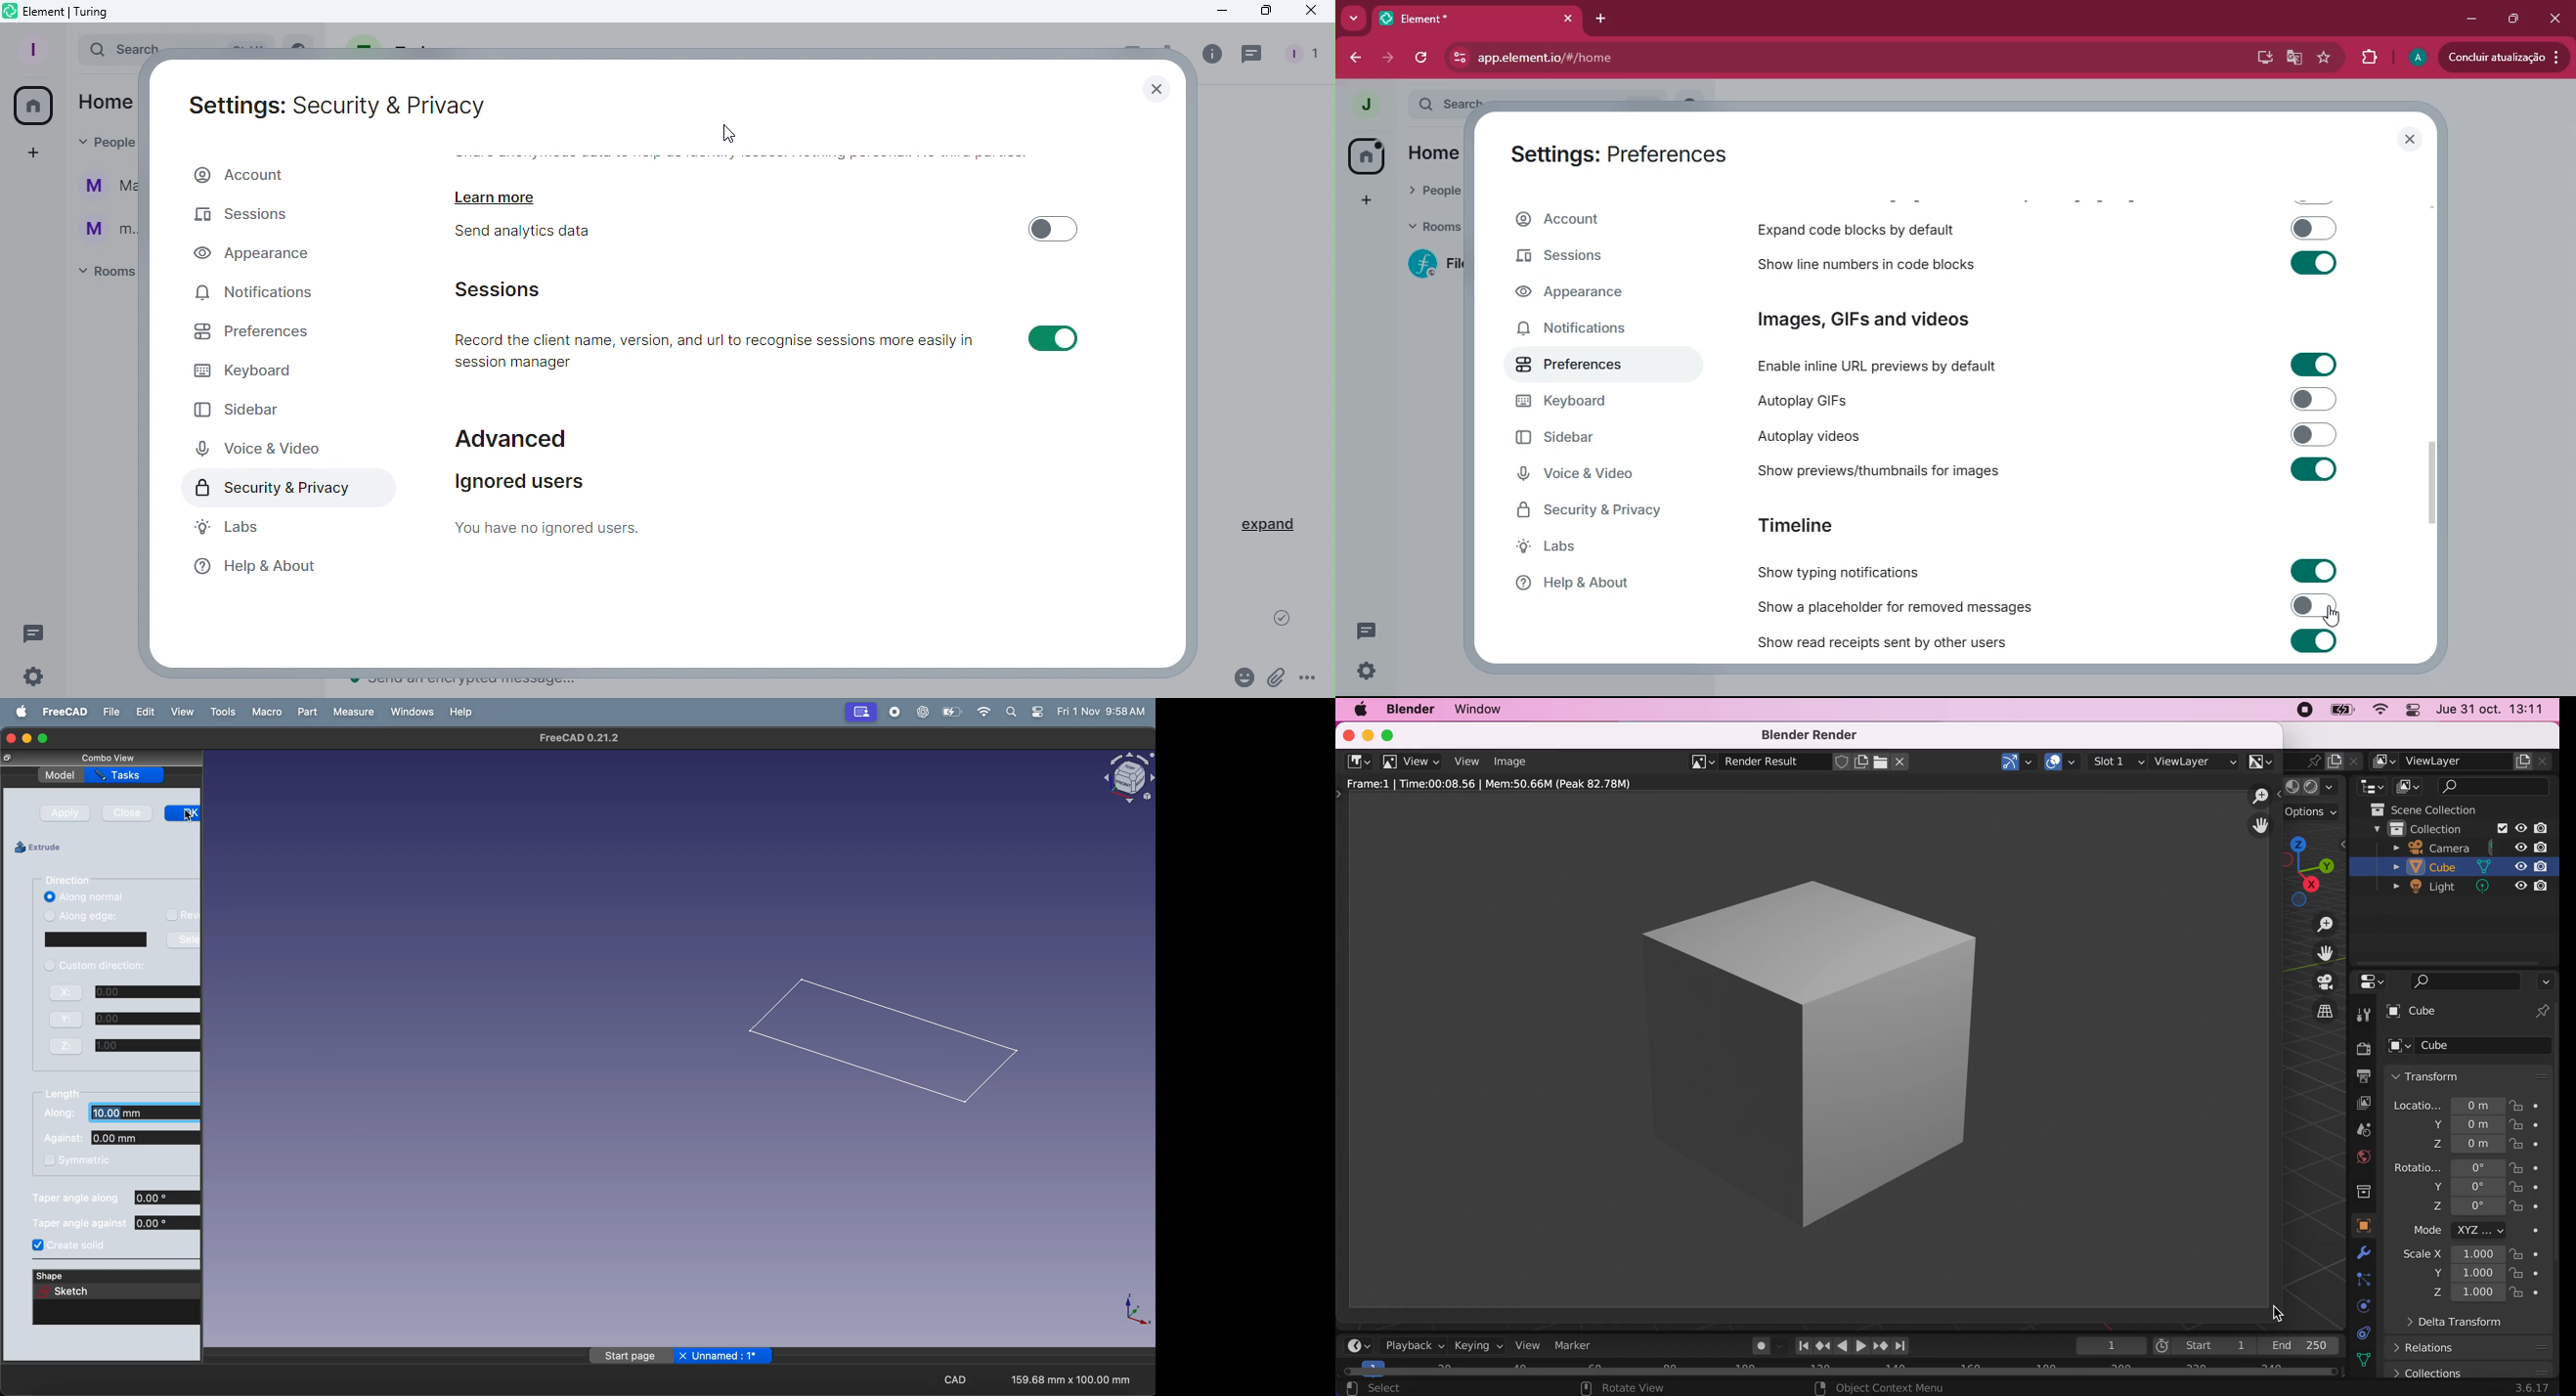 The height and width of the screenshot is (1400, 2576). I want to click on Expand, so click(1269, 525).